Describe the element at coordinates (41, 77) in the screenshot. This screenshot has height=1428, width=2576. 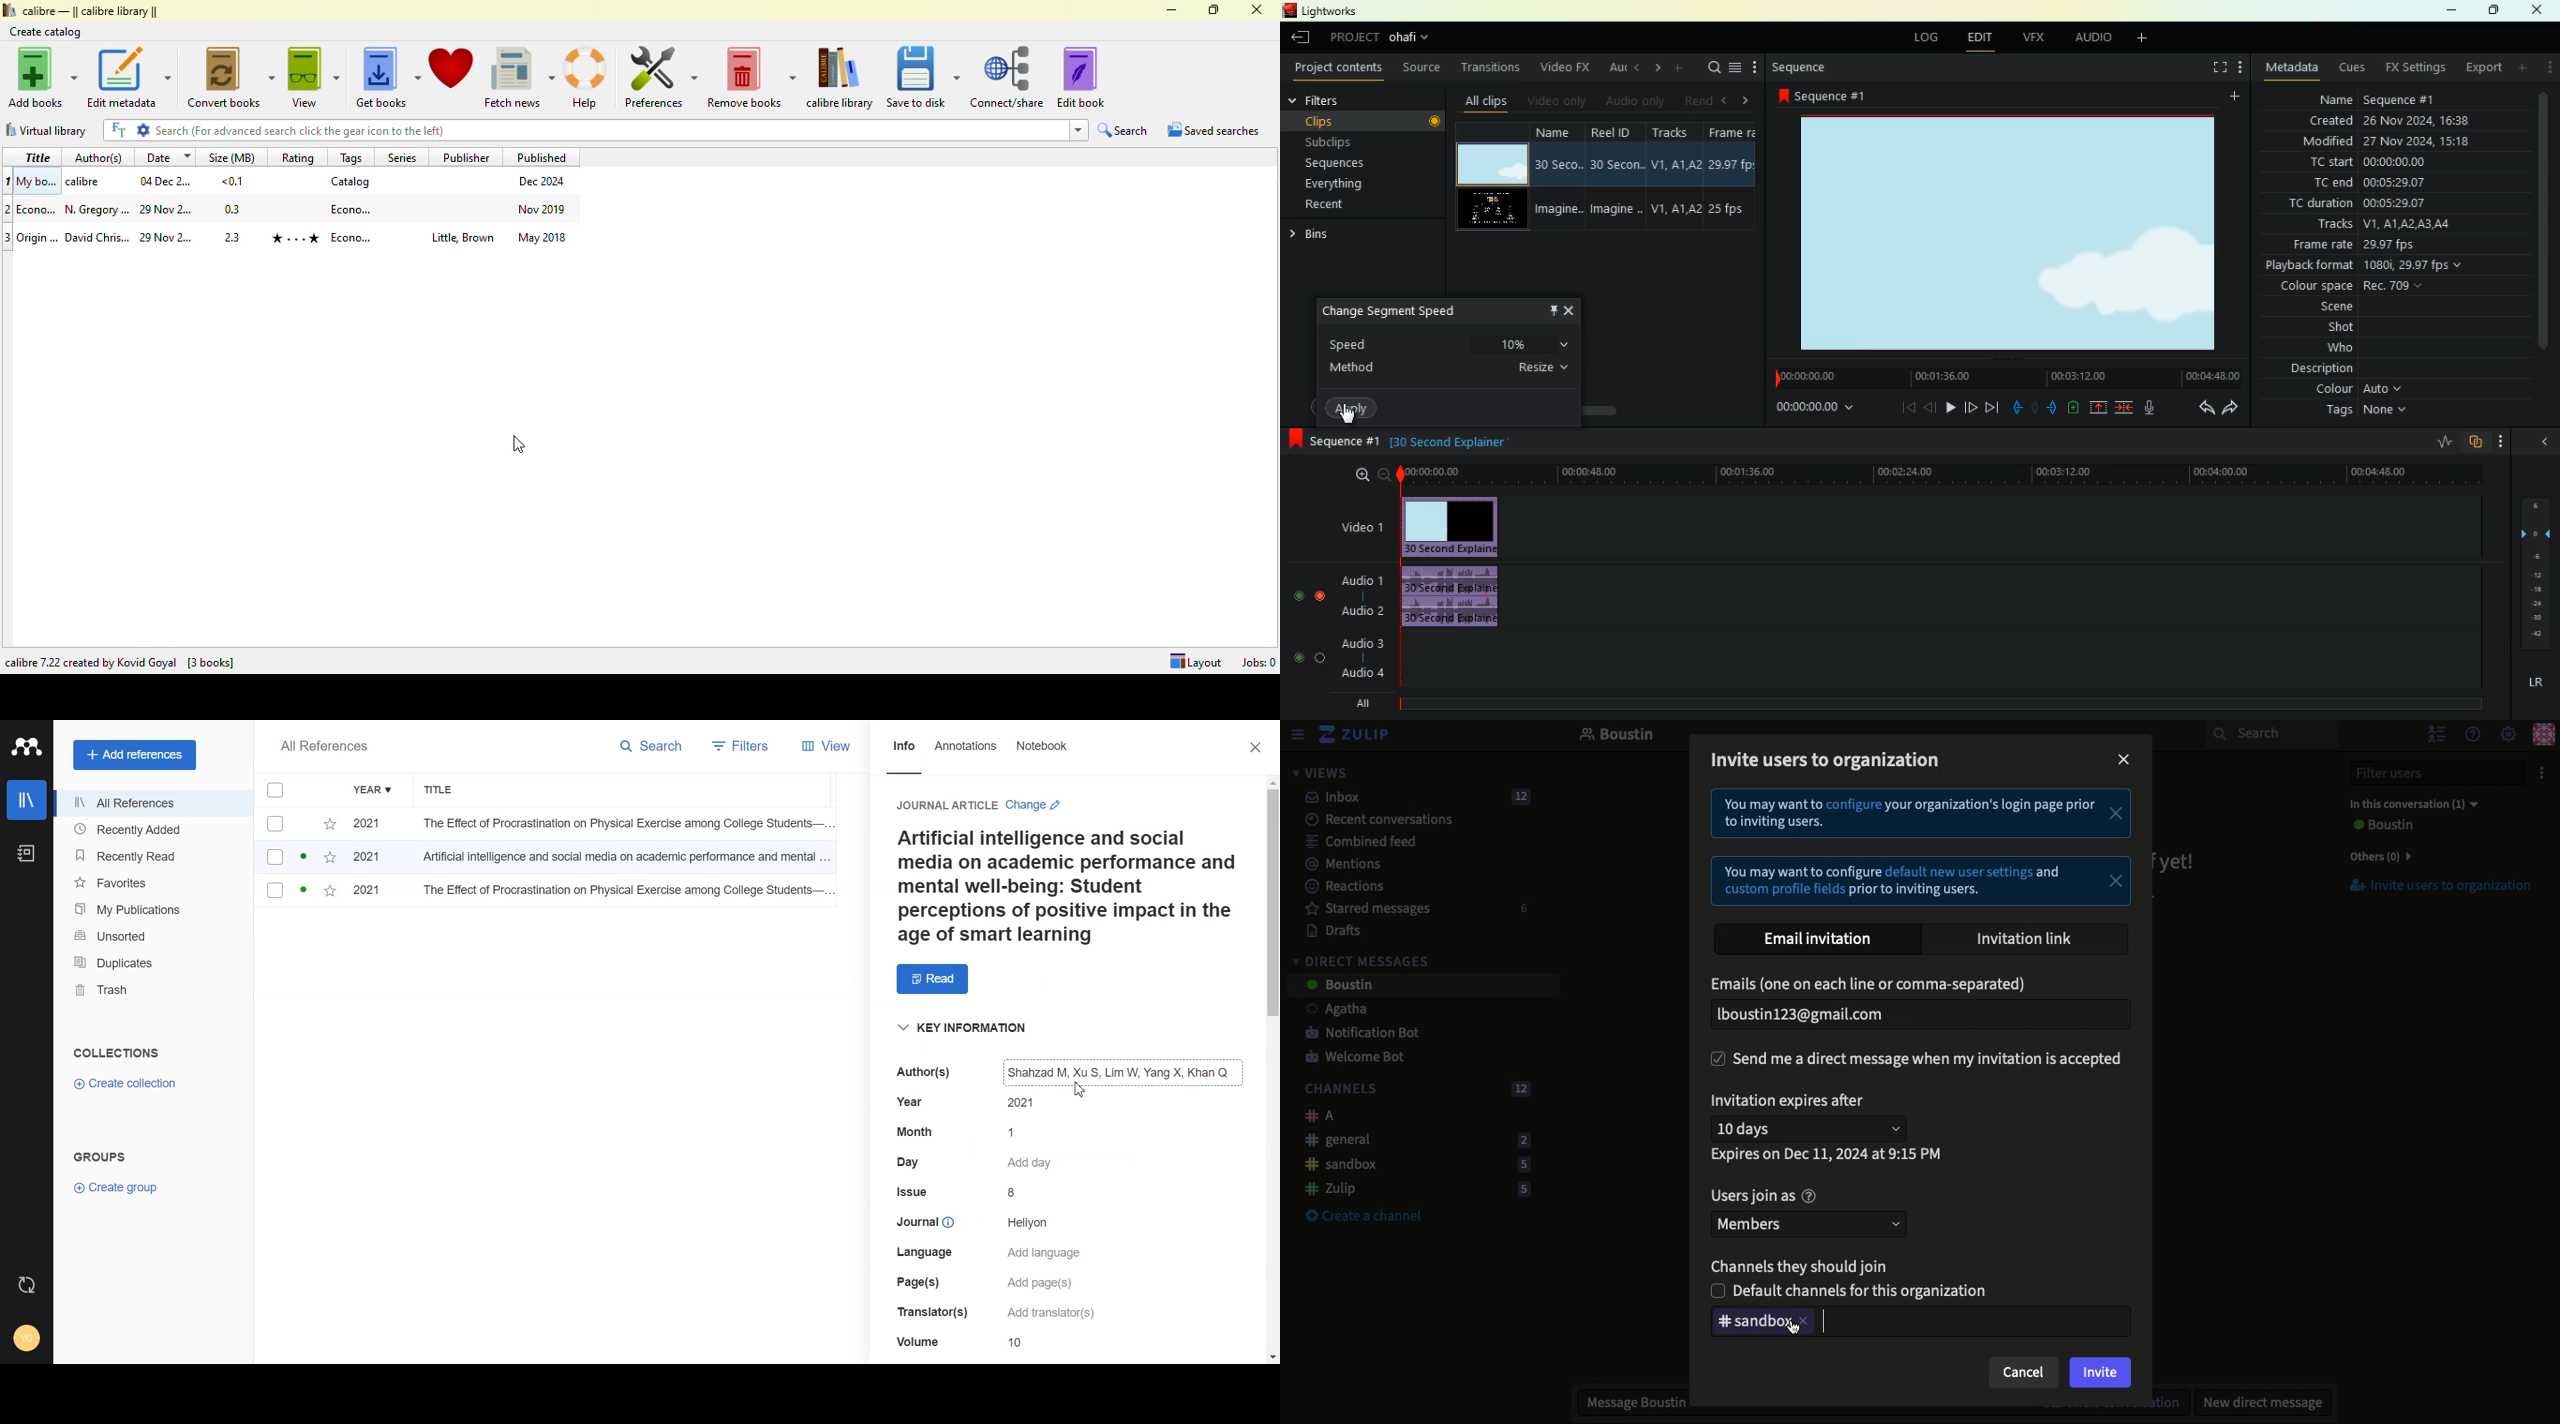
I see `add books` at that location.